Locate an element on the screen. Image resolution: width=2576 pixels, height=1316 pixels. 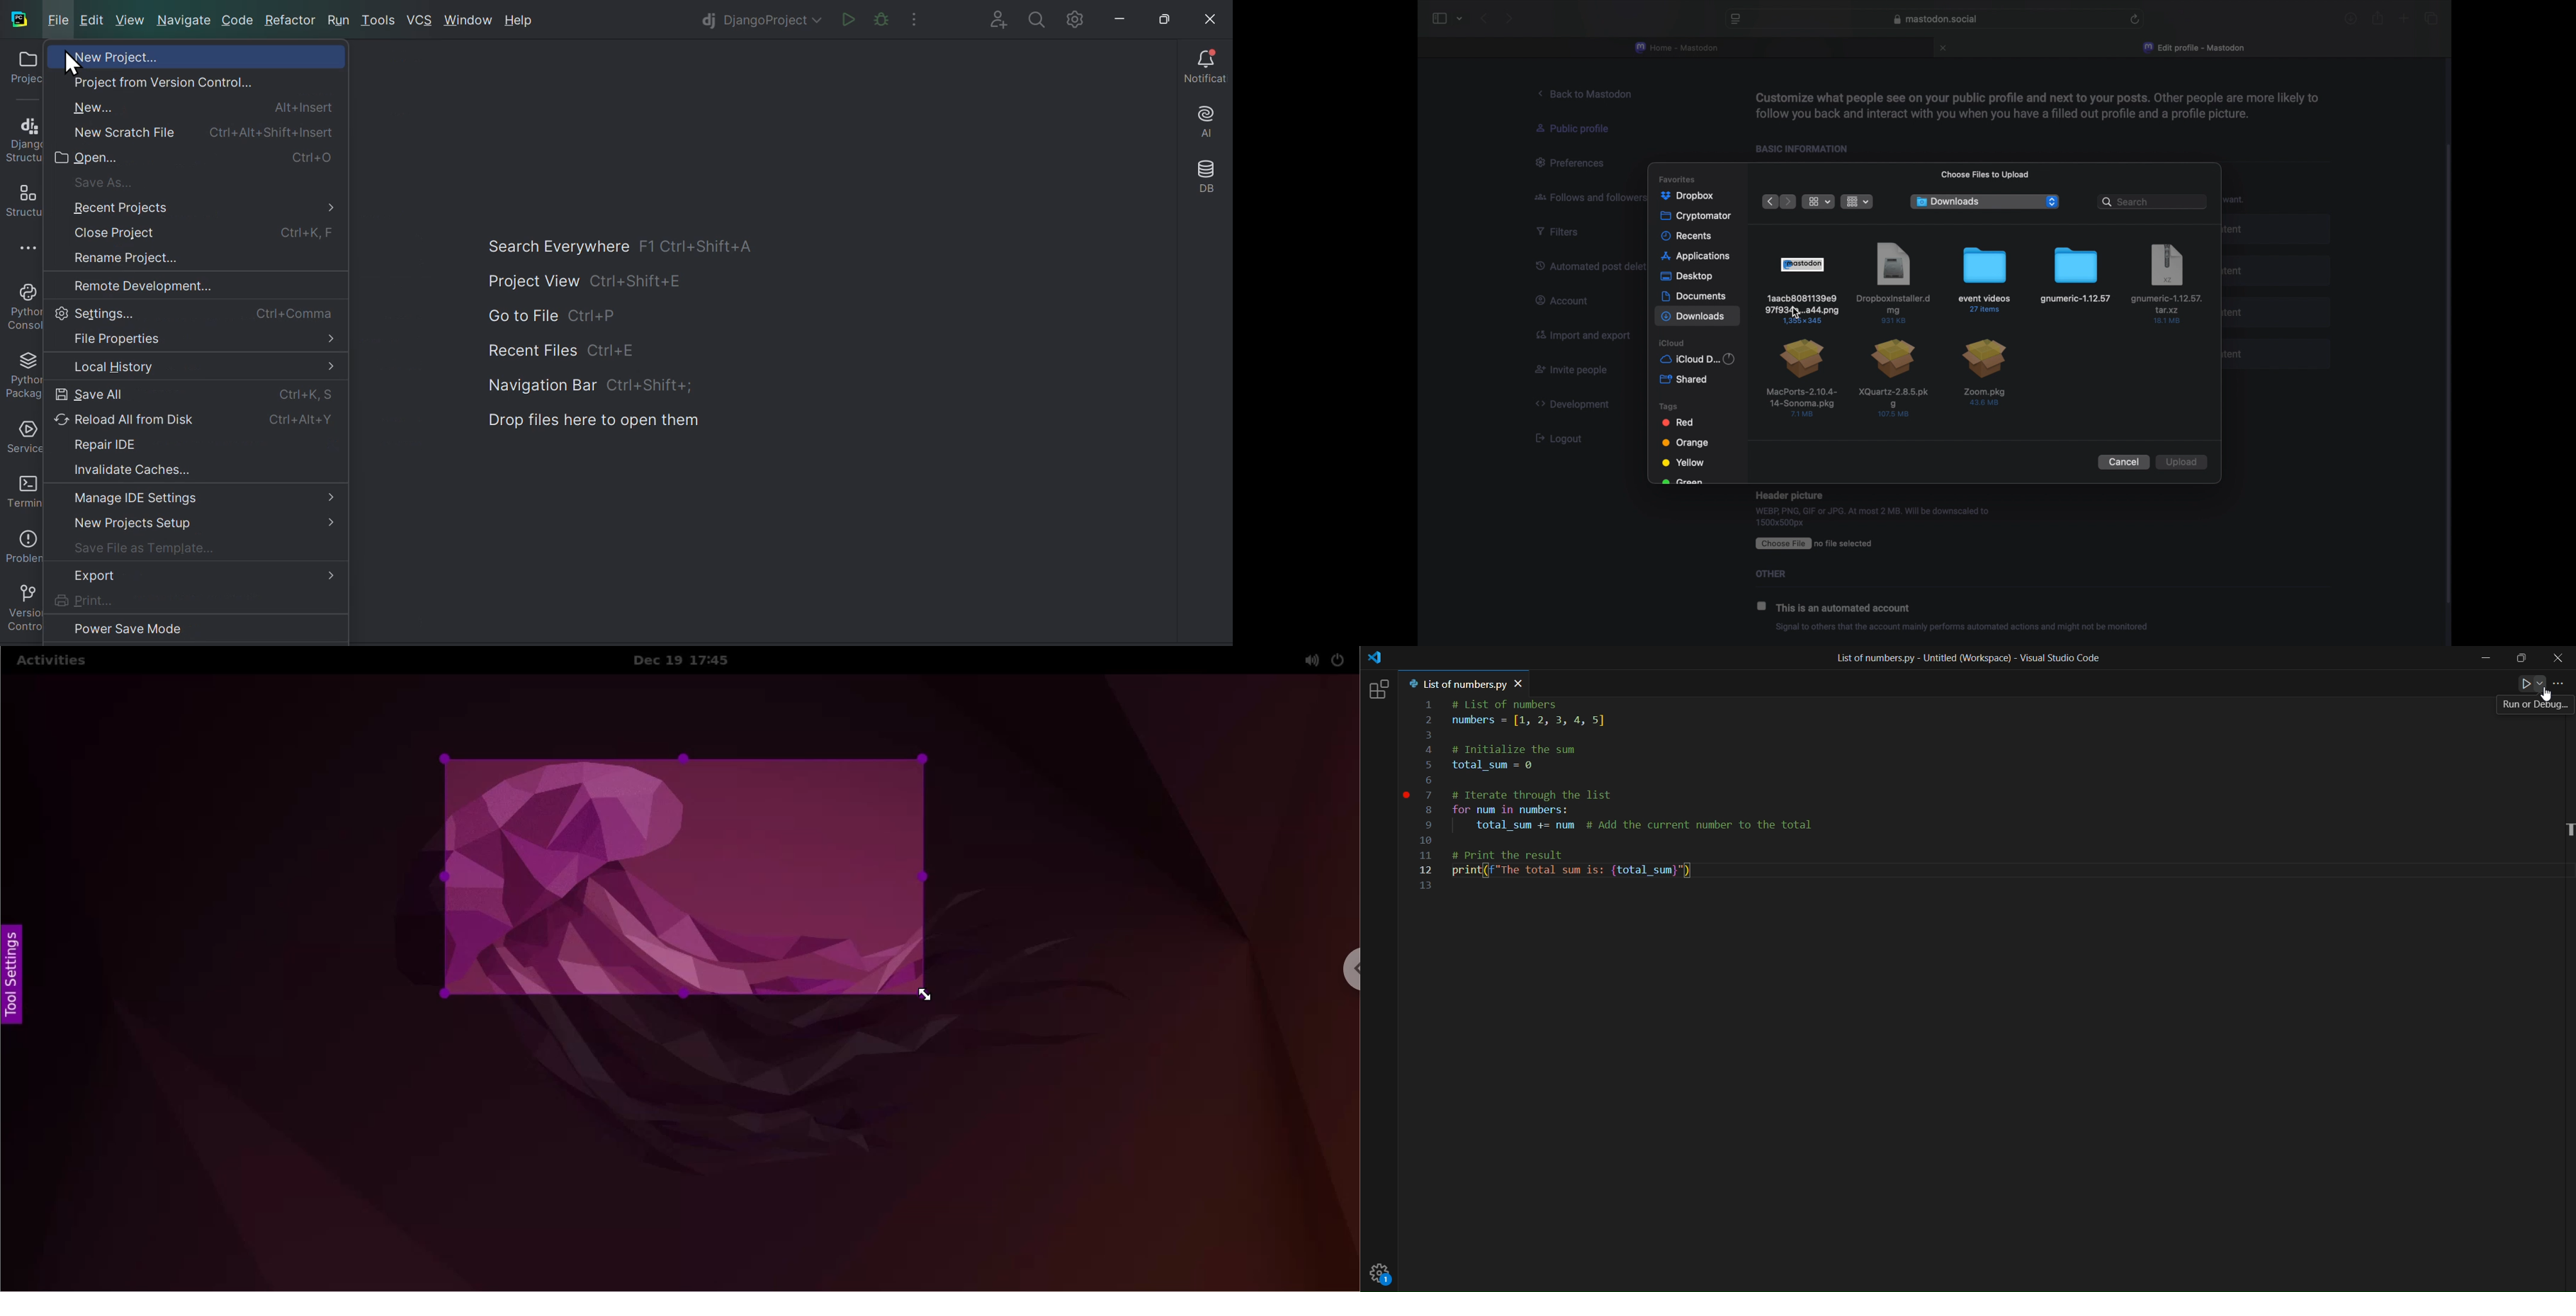
desktop is located at coordinates (1687, 276).